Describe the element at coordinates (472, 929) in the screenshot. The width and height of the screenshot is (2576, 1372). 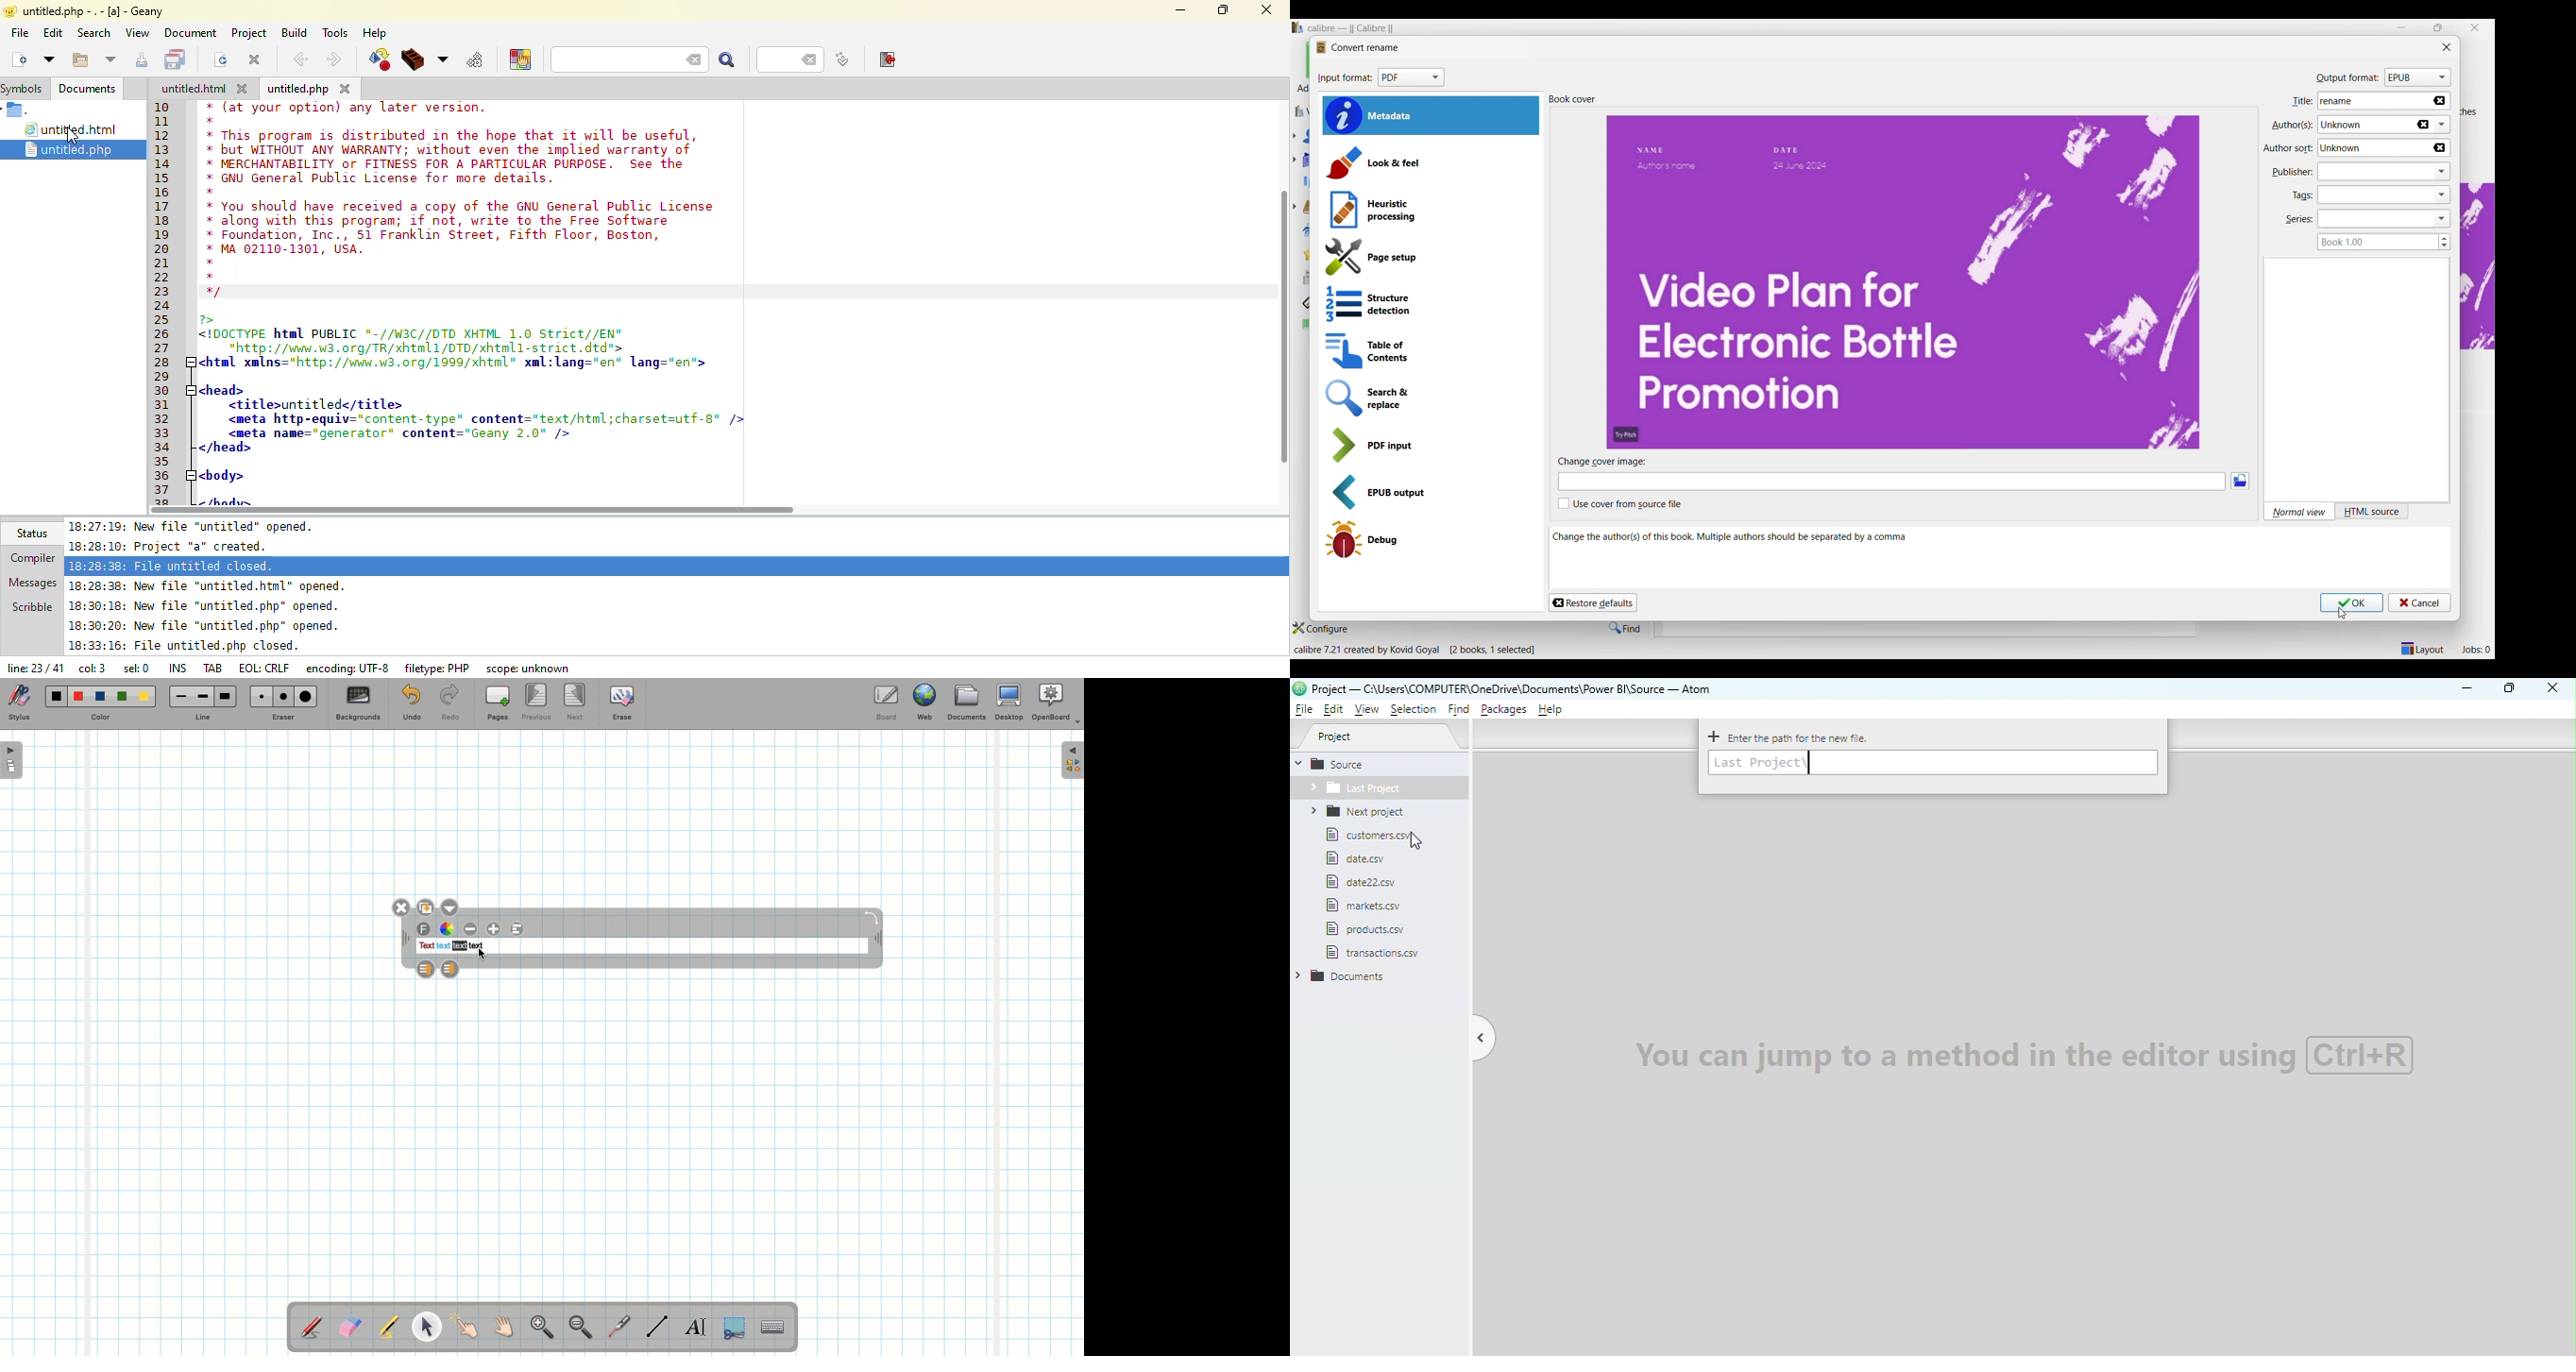
I see `Decrease font size` at that location.